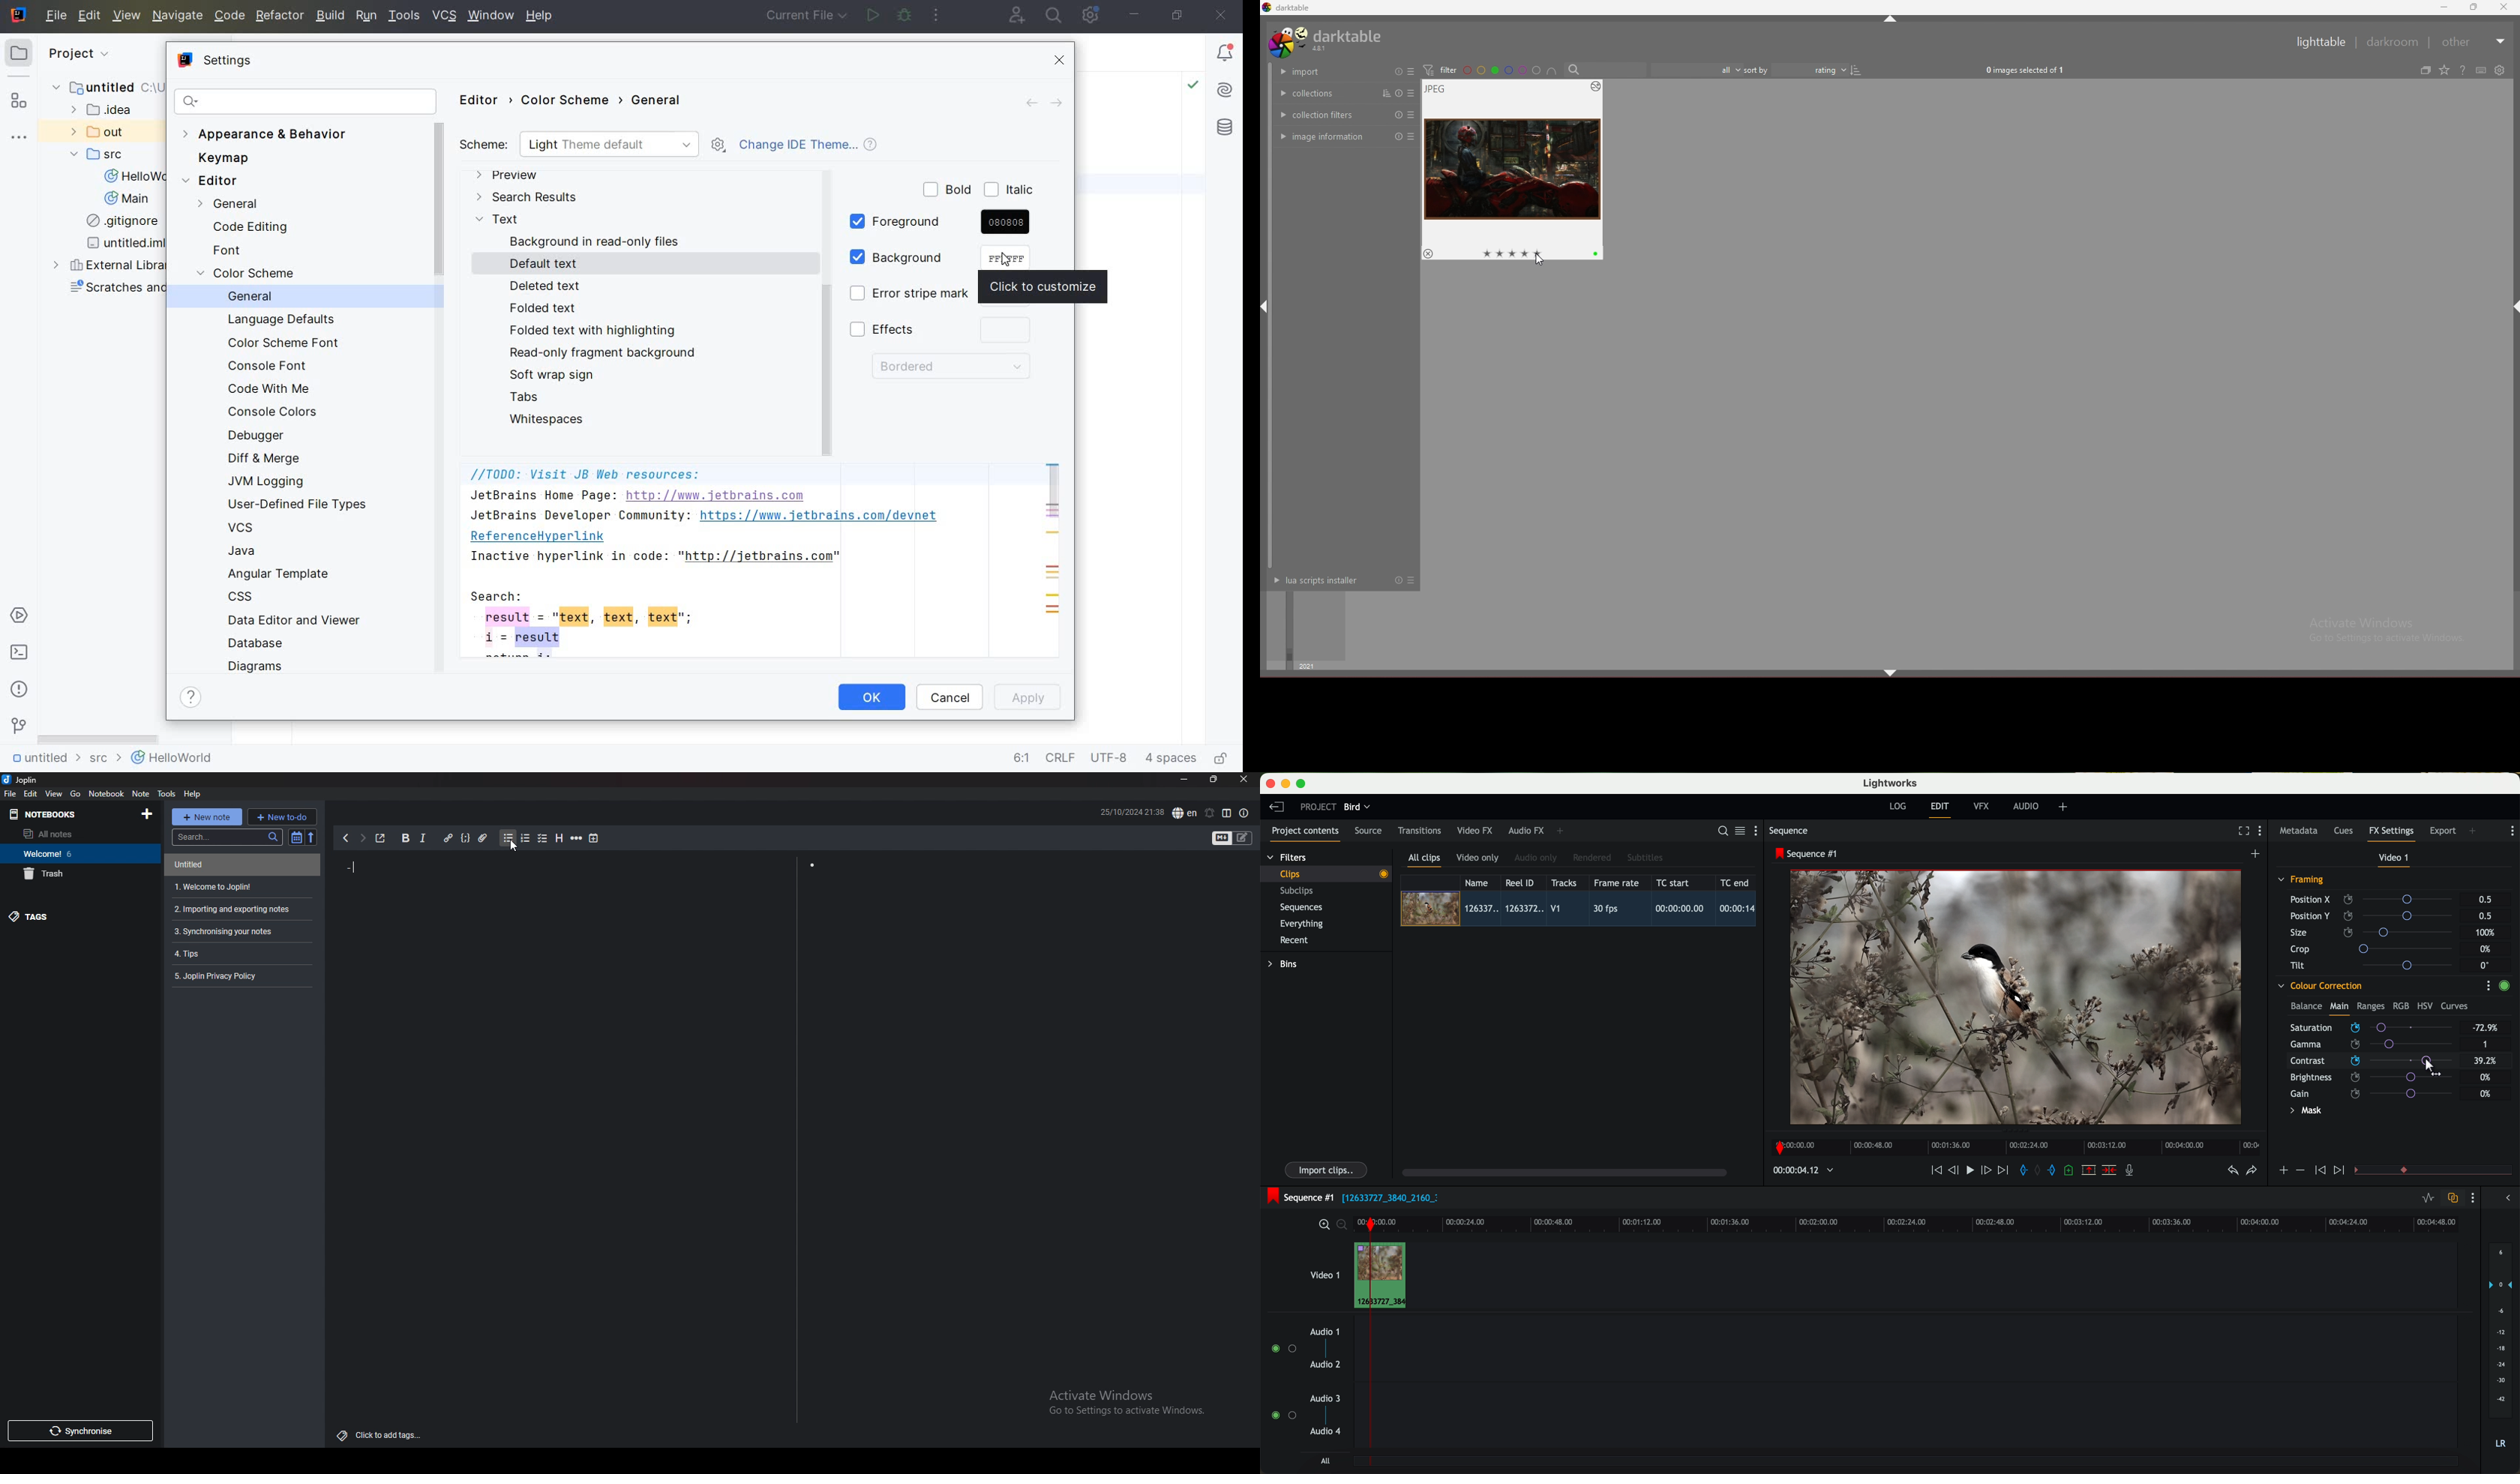 The image size is (2520, 1484). I want to click on minimize, so click(1183, 782).